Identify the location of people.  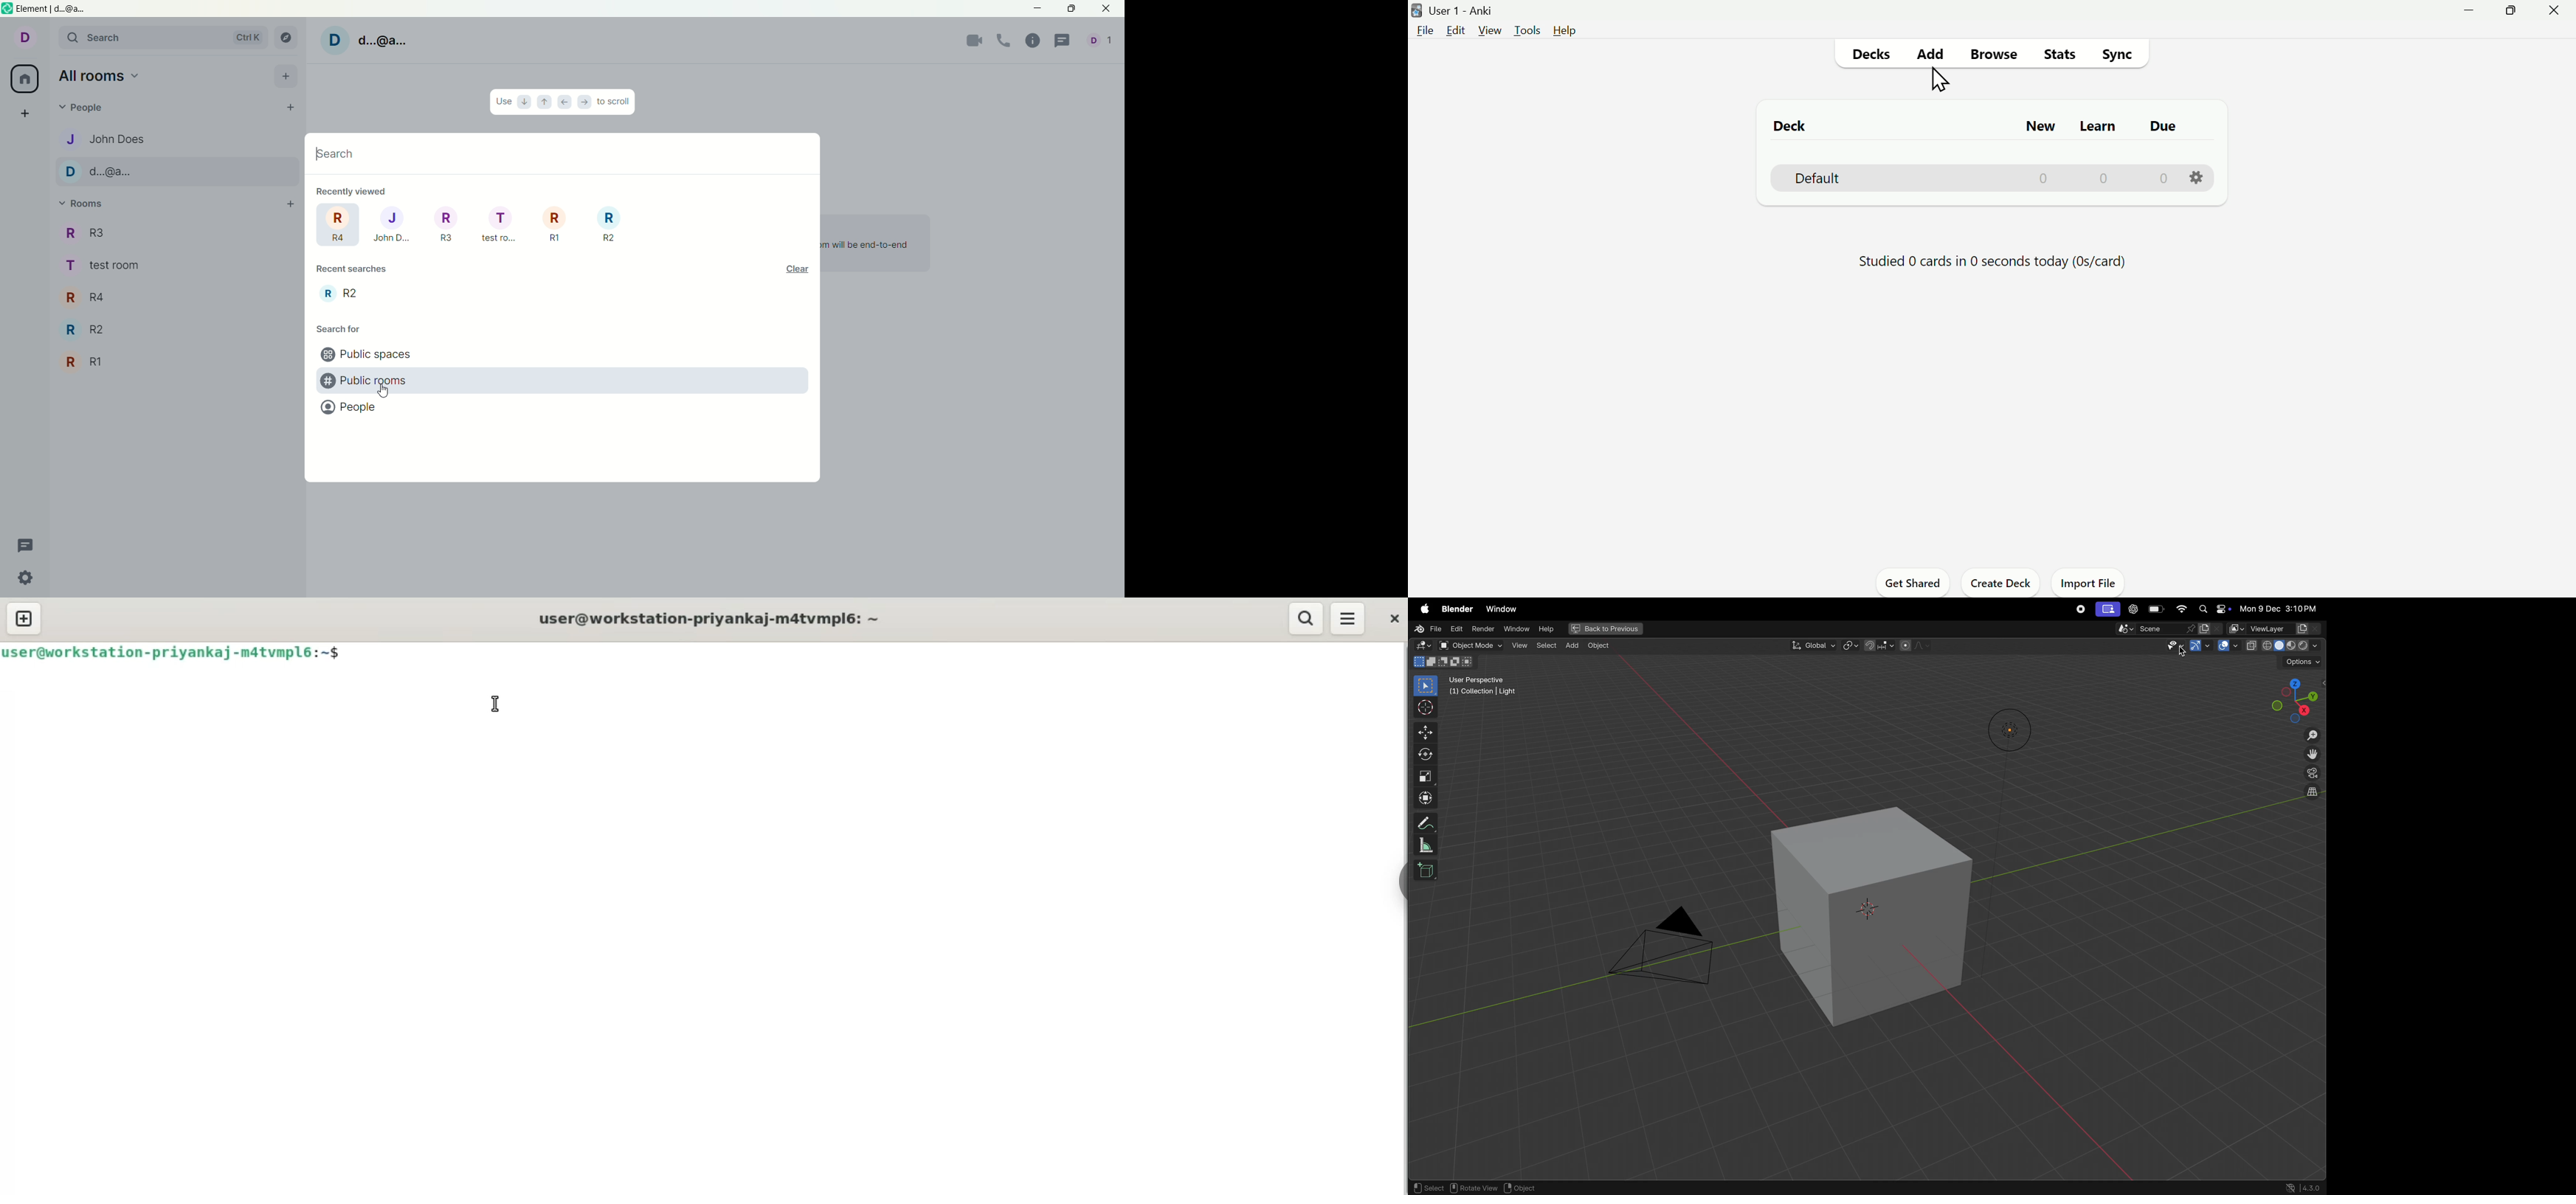
(351, 409).